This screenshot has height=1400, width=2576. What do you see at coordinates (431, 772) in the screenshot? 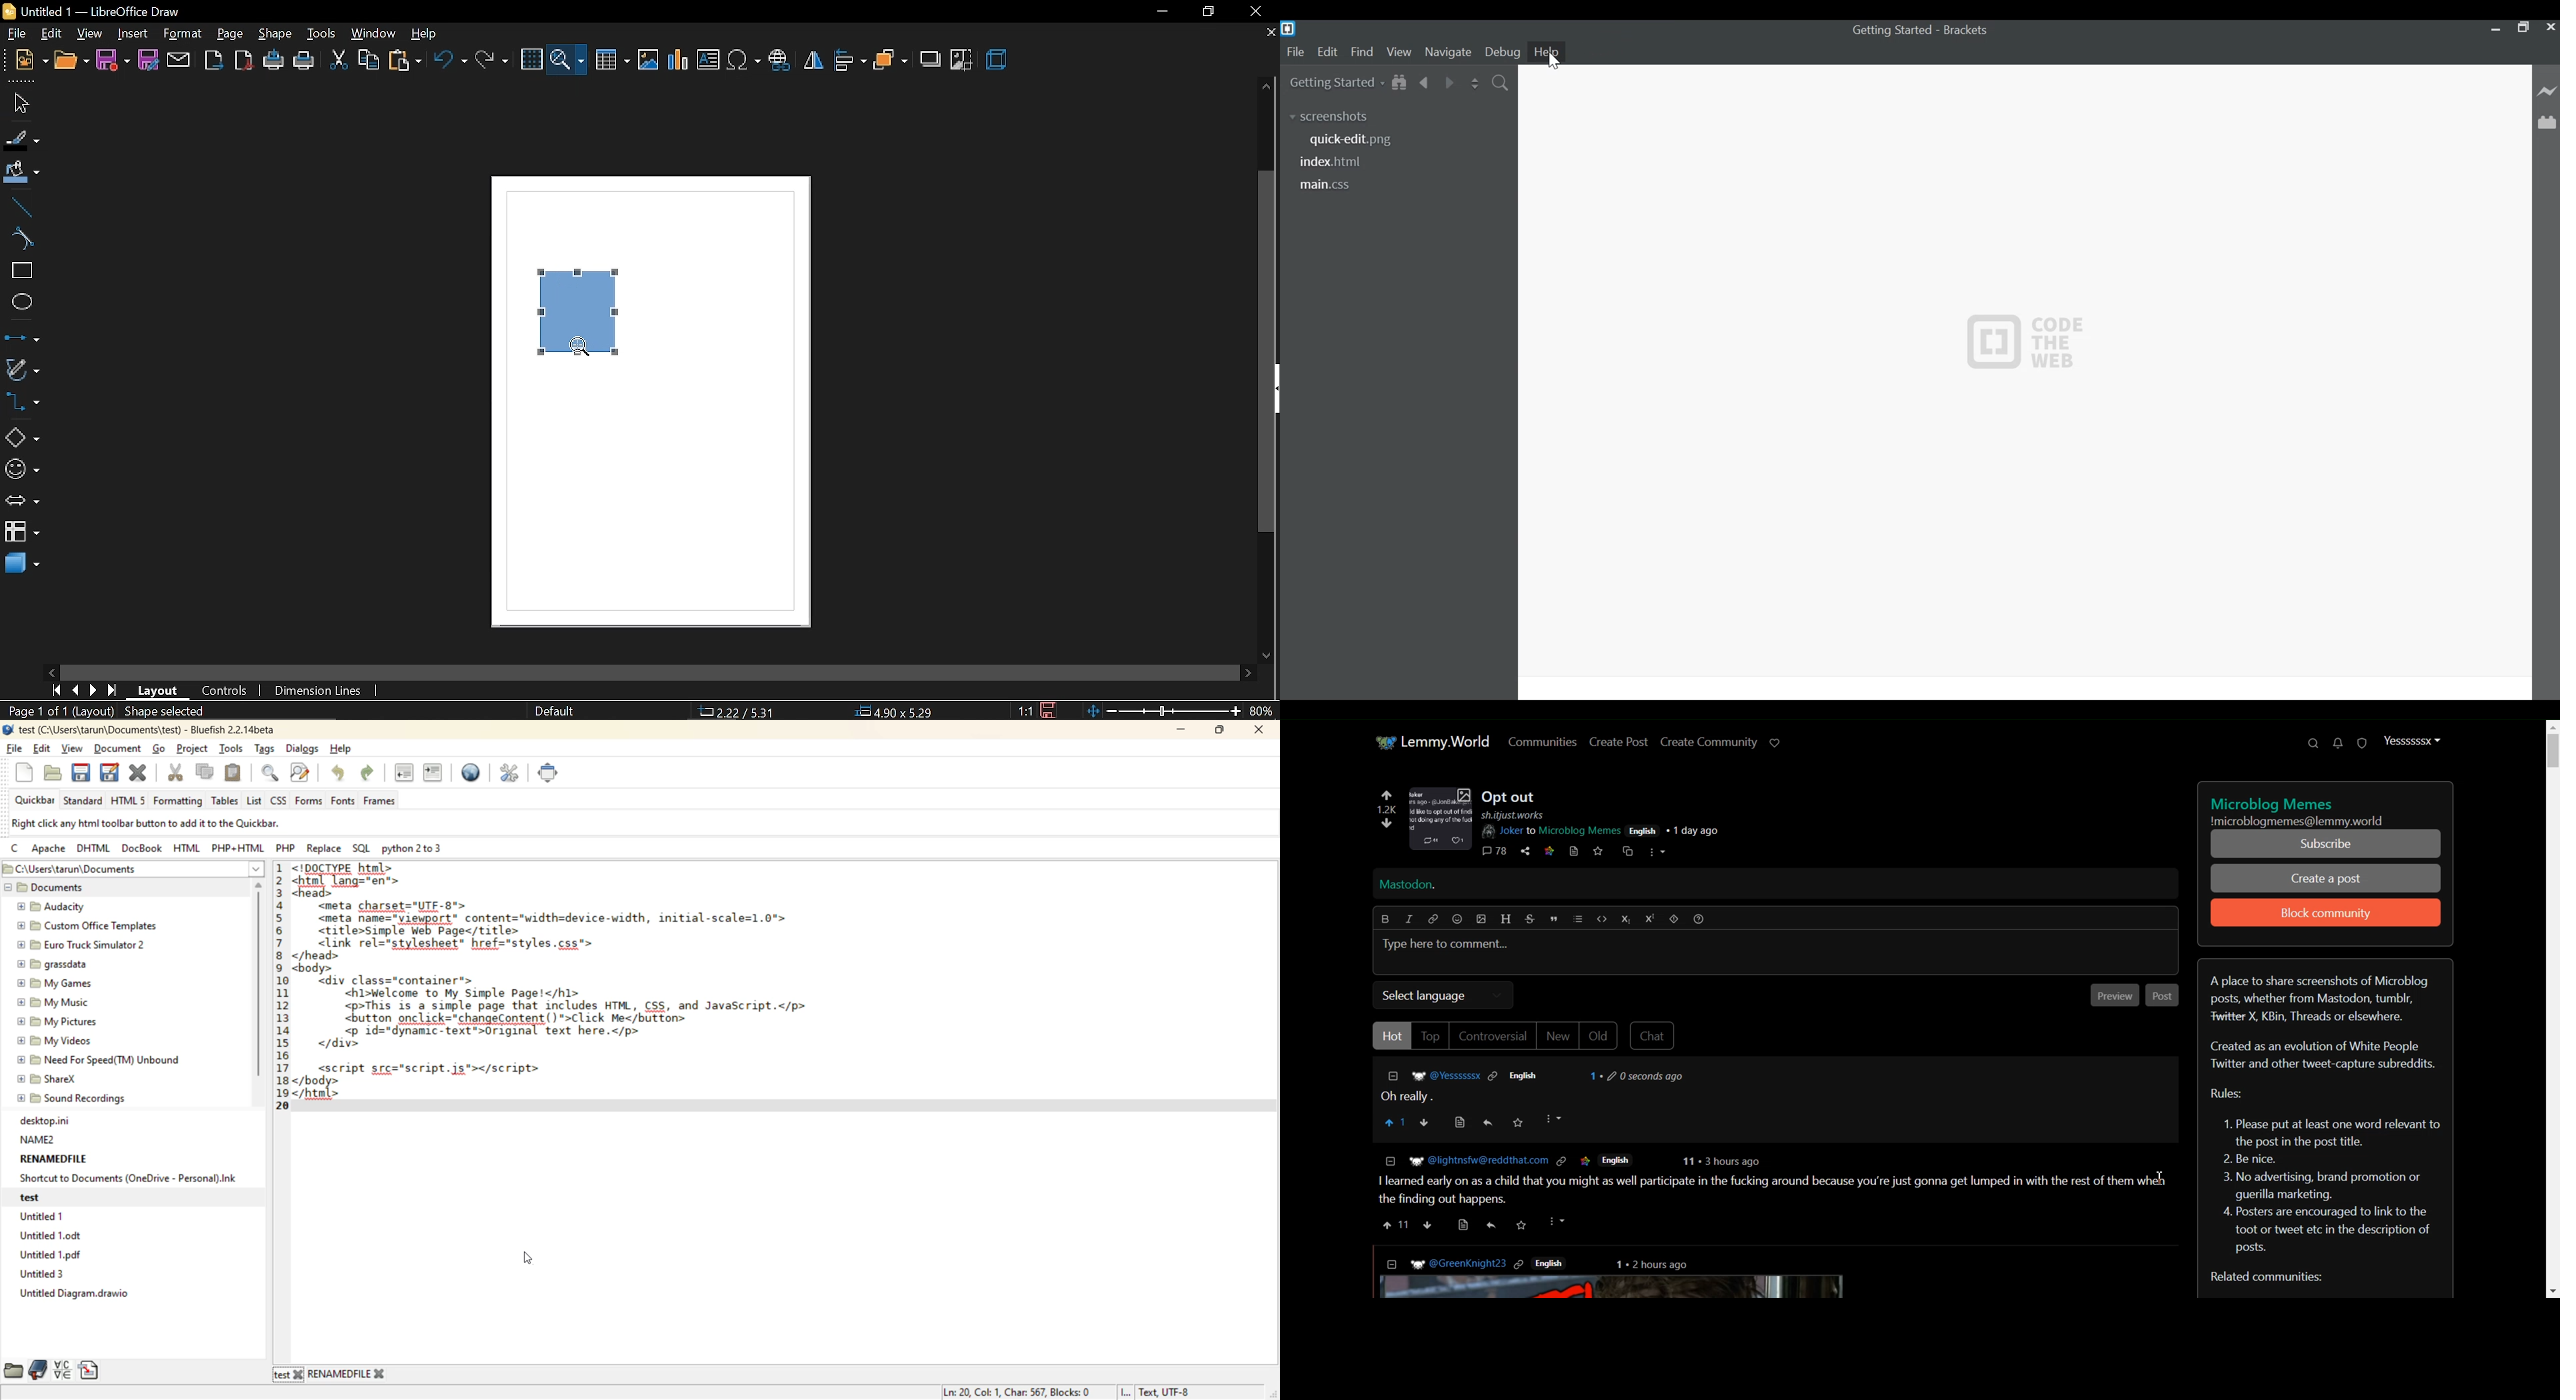
I see `indent` at bounding box center [431, 772].